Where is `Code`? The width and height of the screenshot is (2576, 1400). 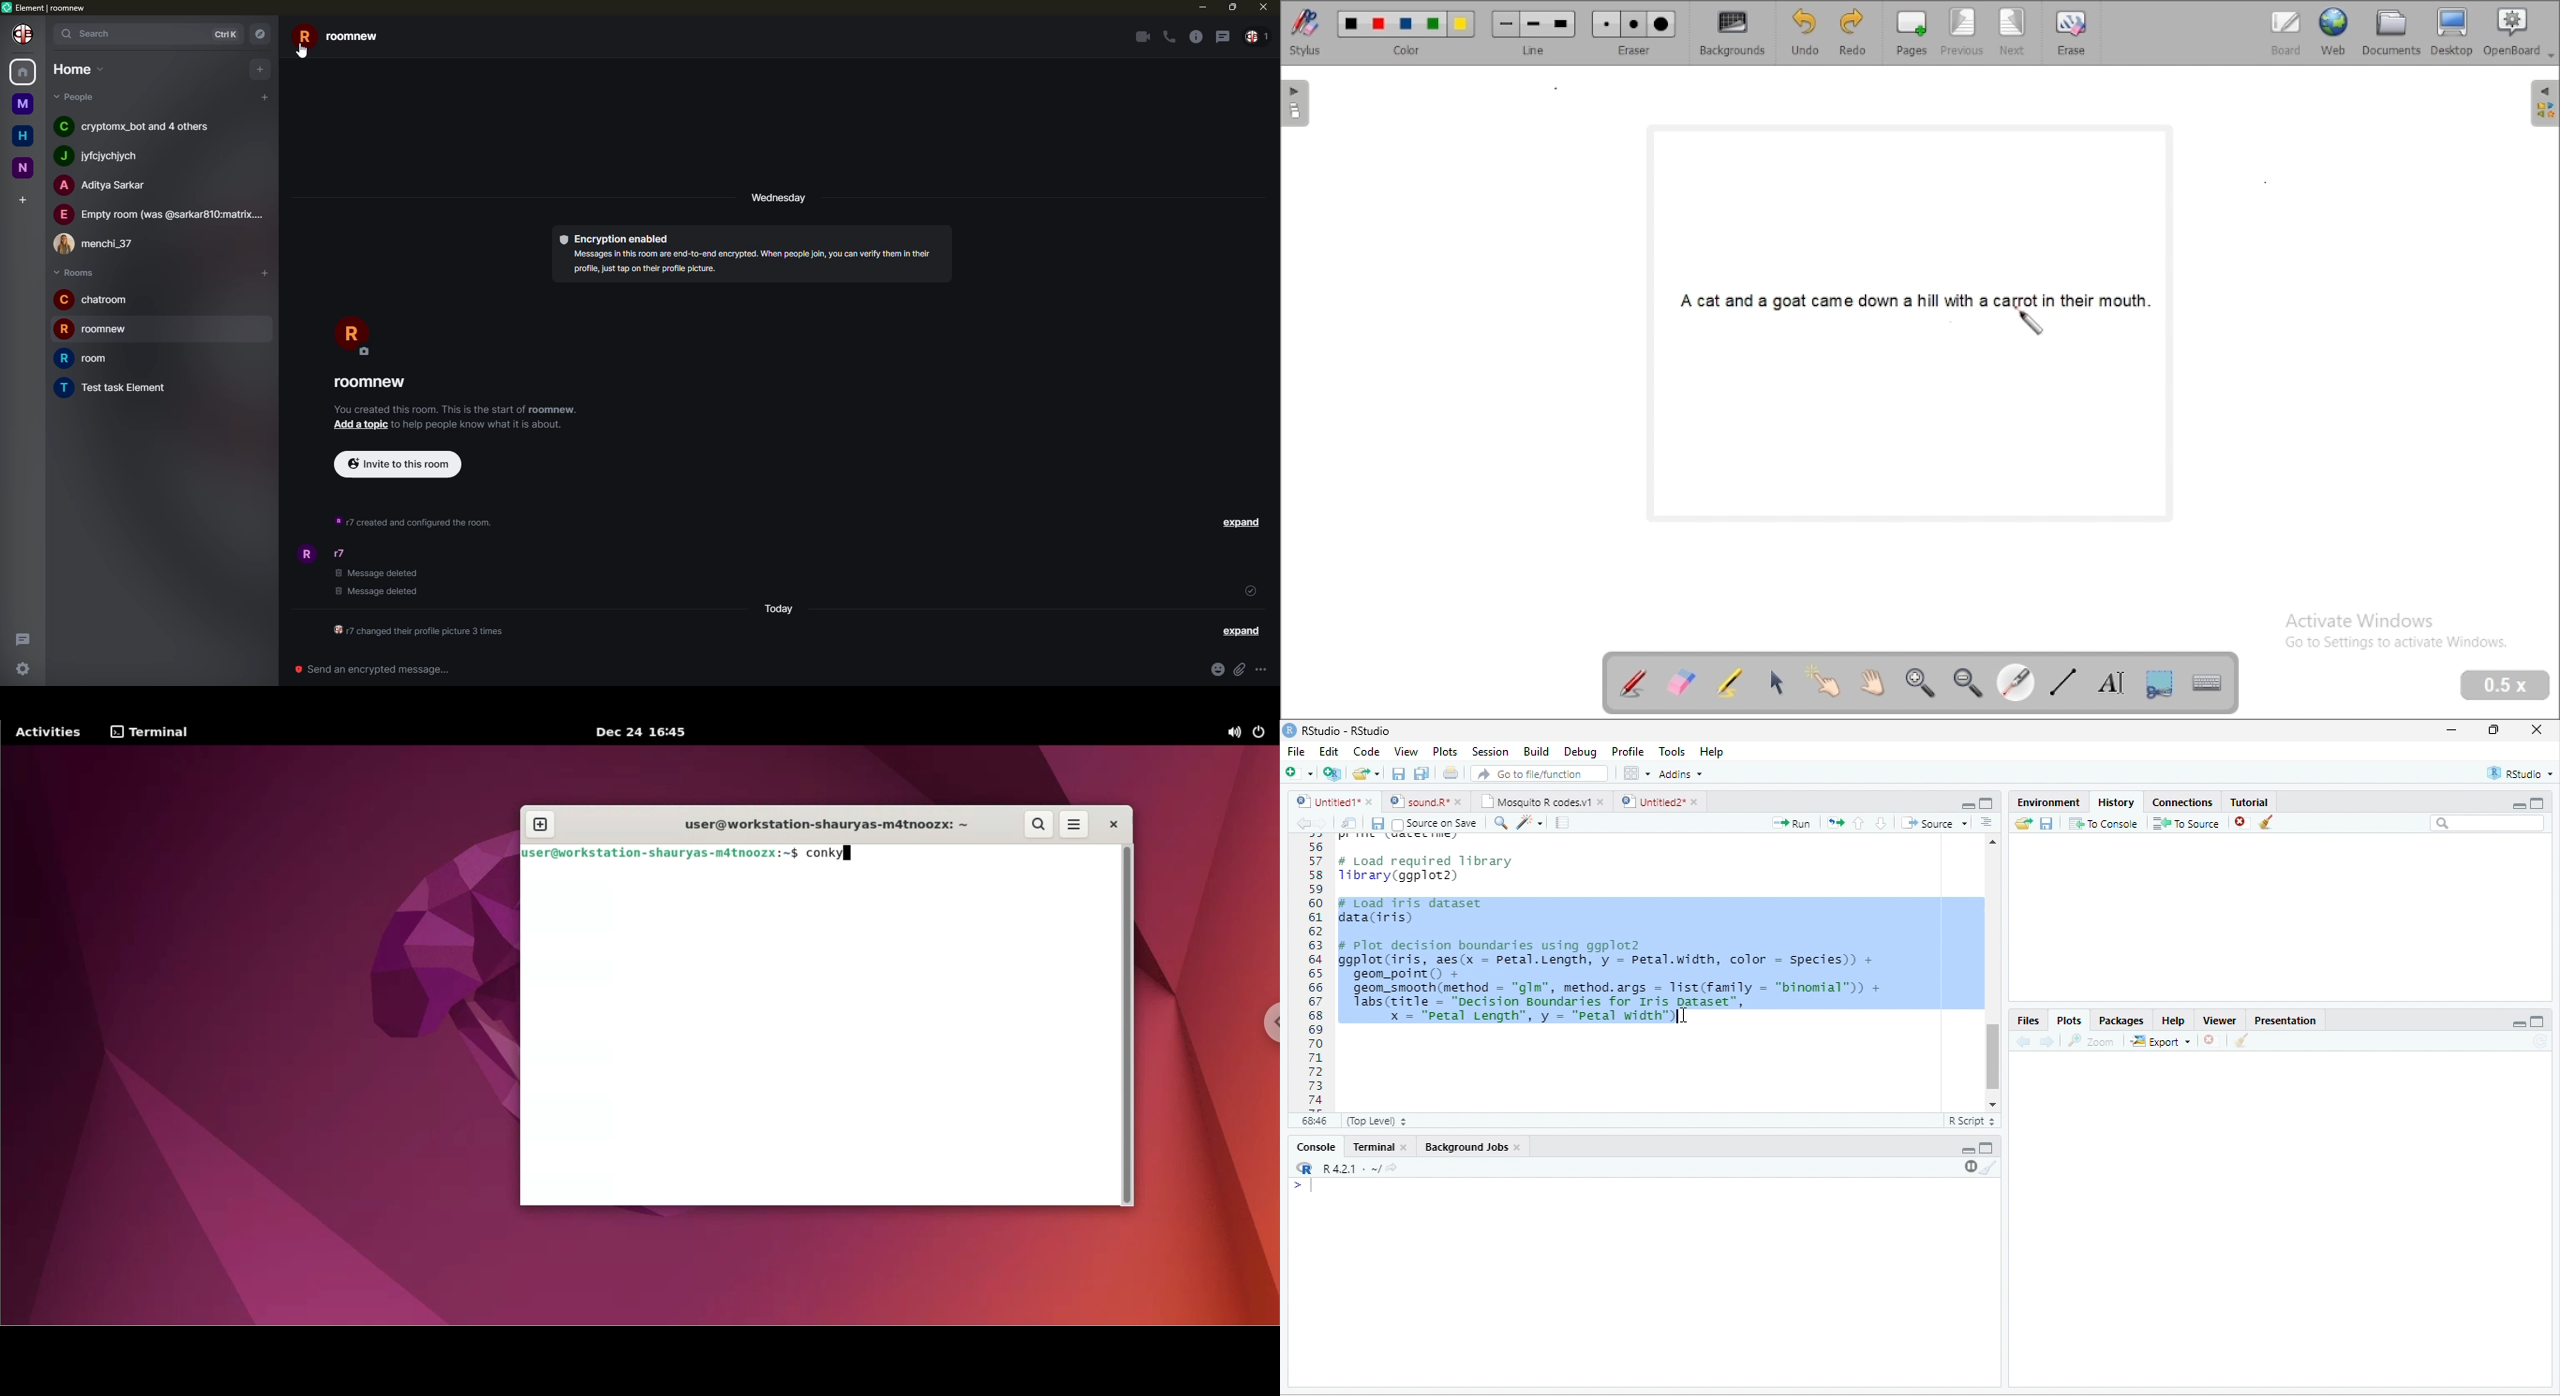
Code is located at coordinates (1366, 751).